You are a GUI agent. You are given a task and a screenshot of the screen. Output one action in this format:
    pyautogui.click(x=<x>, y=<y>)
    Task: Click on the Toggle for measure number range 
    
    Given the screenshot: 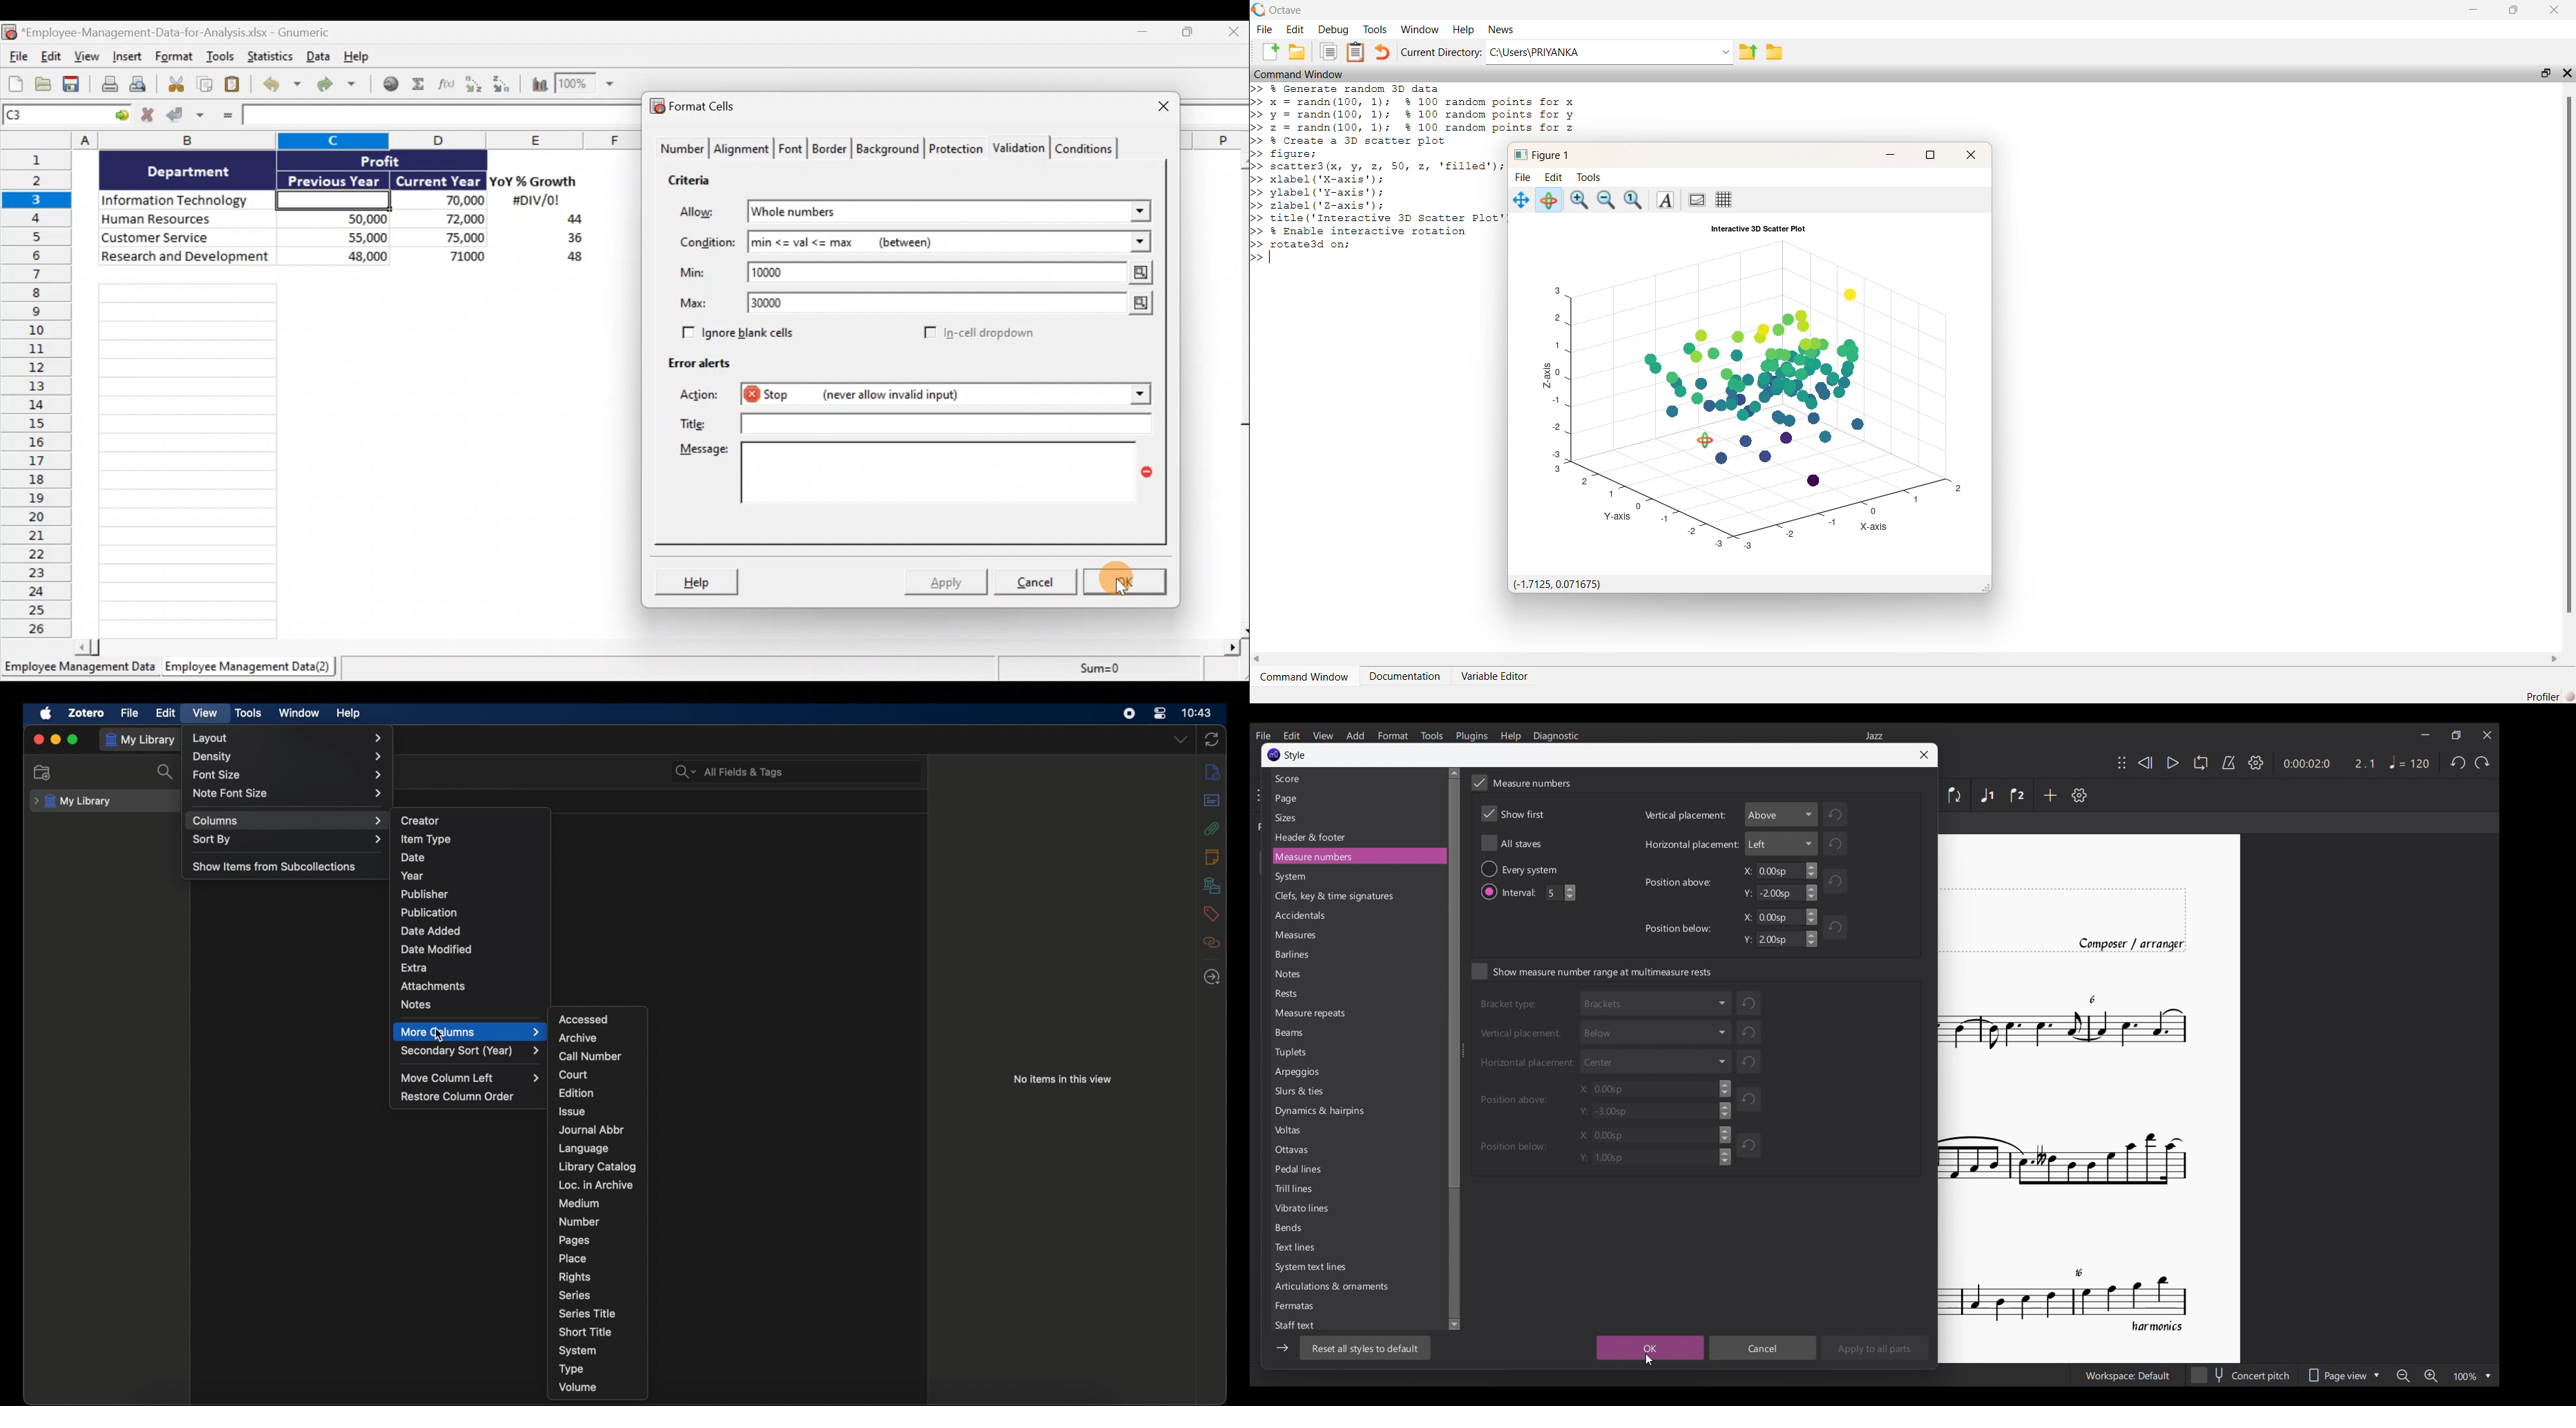 What is the action you would take?
    pyautogui.click(x=1592, y=971)
    